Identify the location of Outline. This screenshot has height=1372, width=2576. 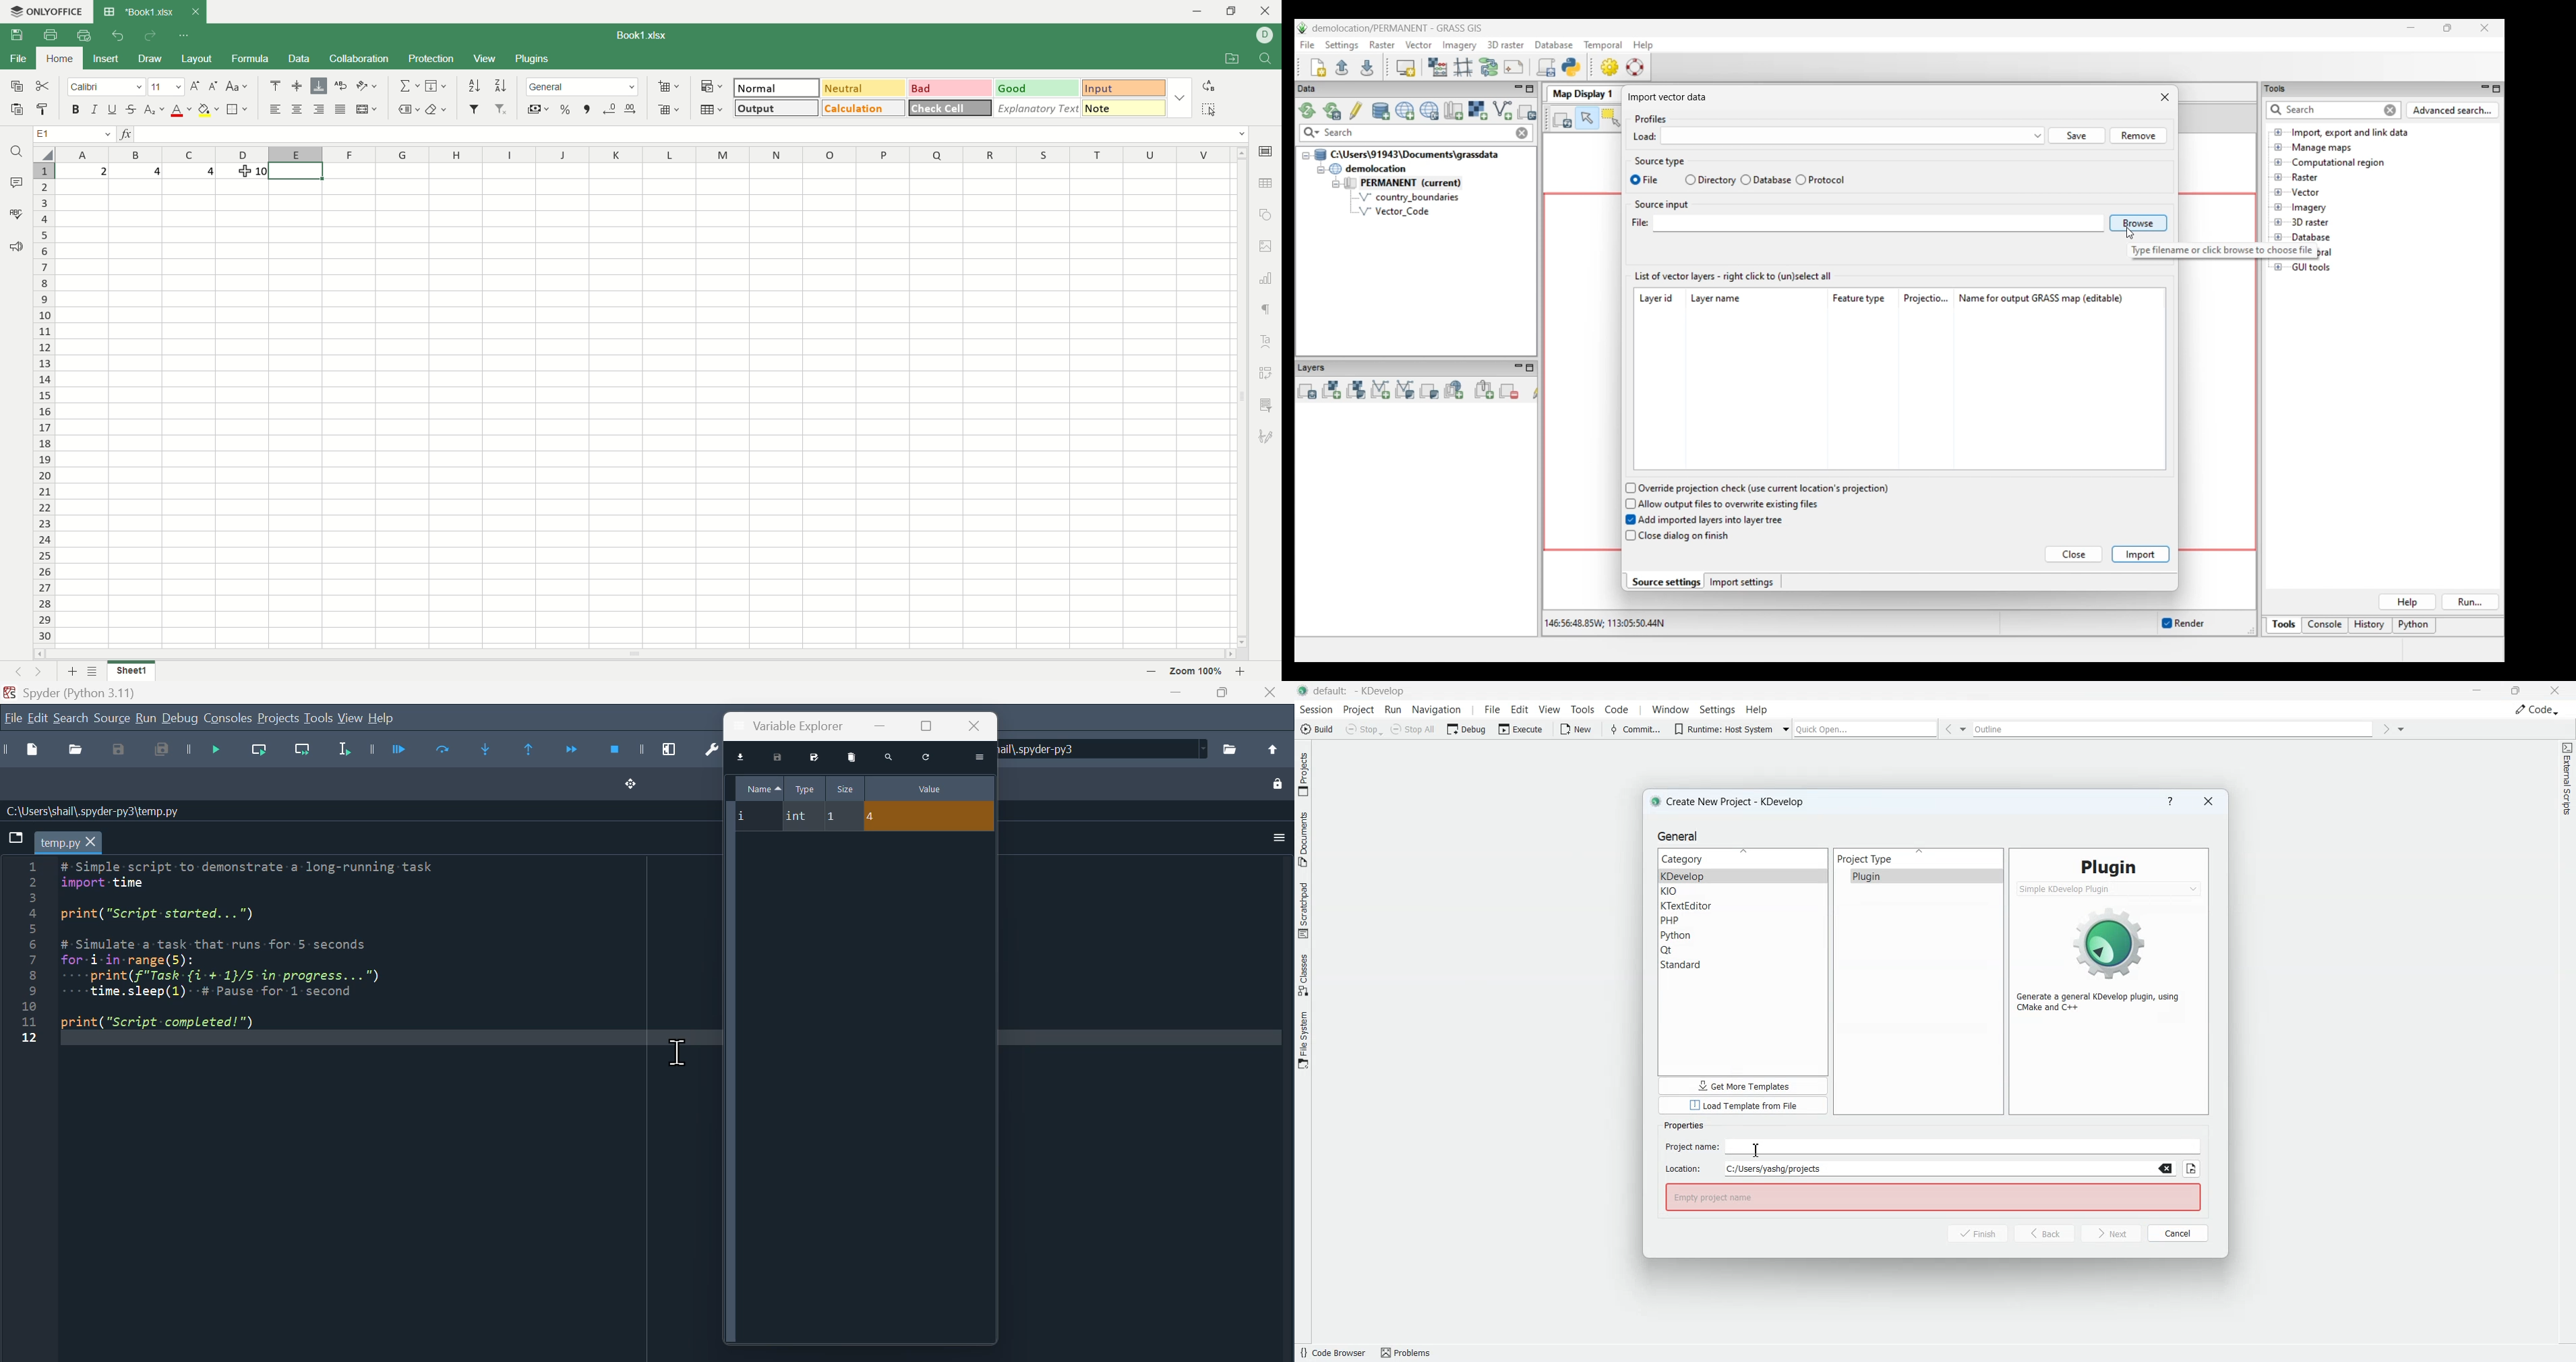
(2176, 729).